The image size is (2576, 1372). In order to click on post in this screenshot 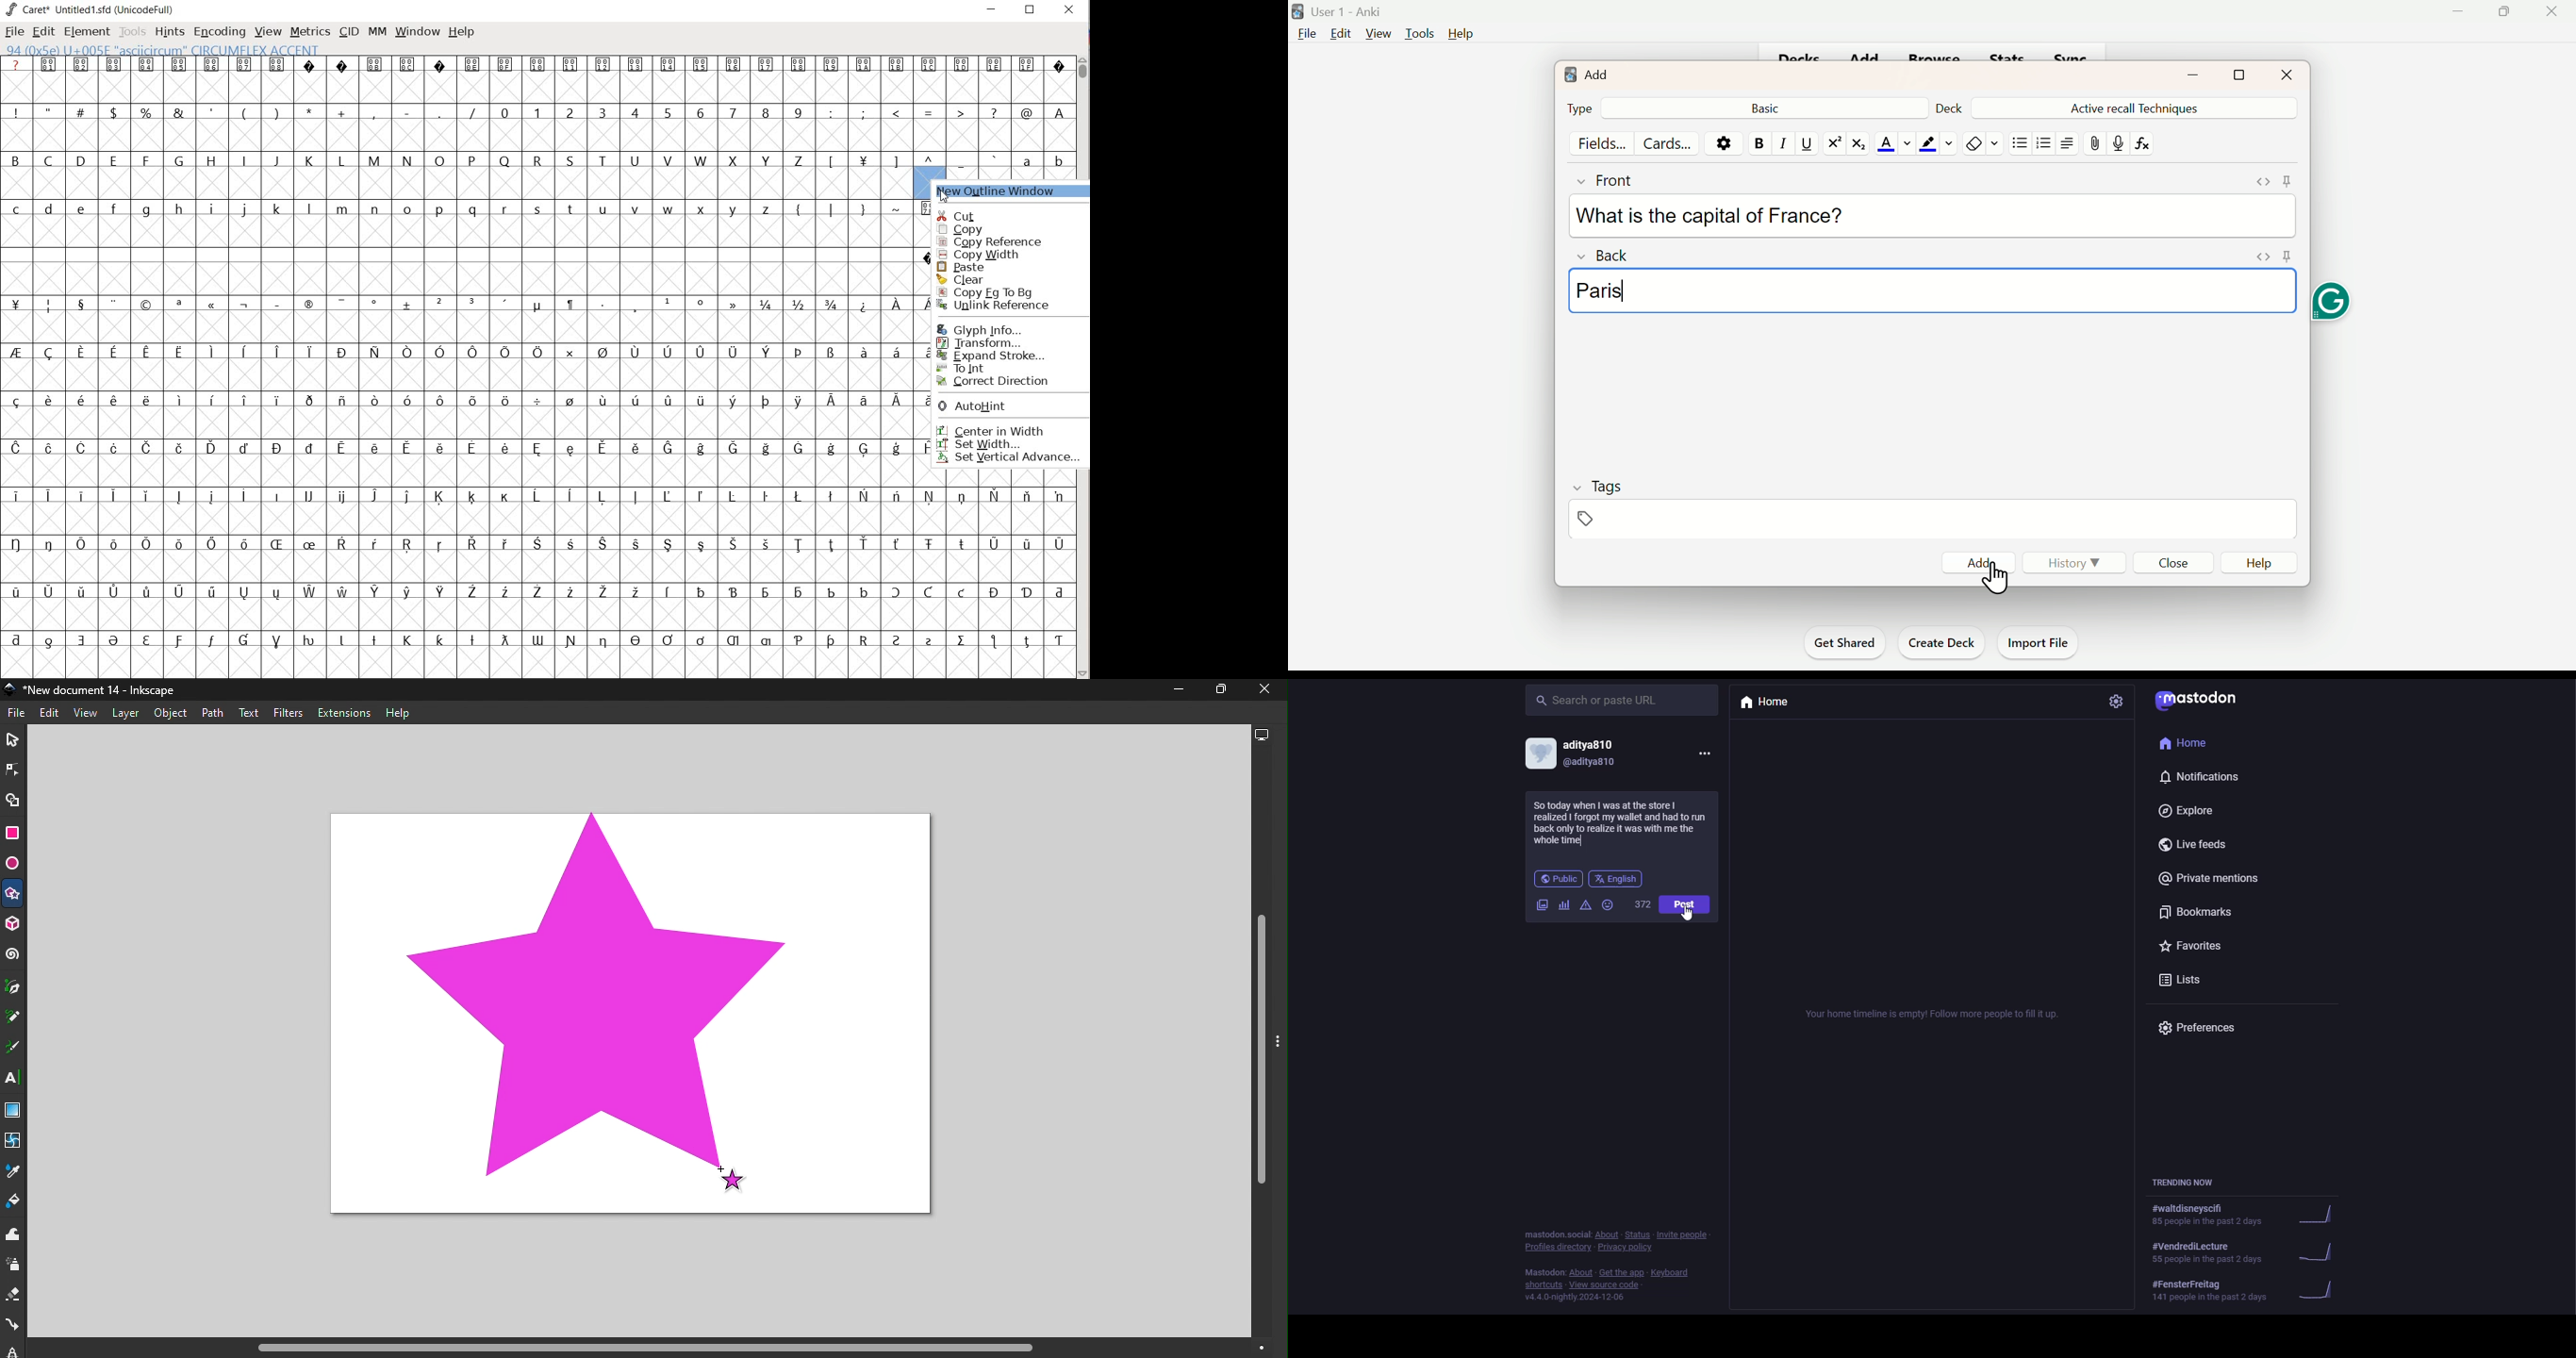, I will do `click(1684, 904)`.